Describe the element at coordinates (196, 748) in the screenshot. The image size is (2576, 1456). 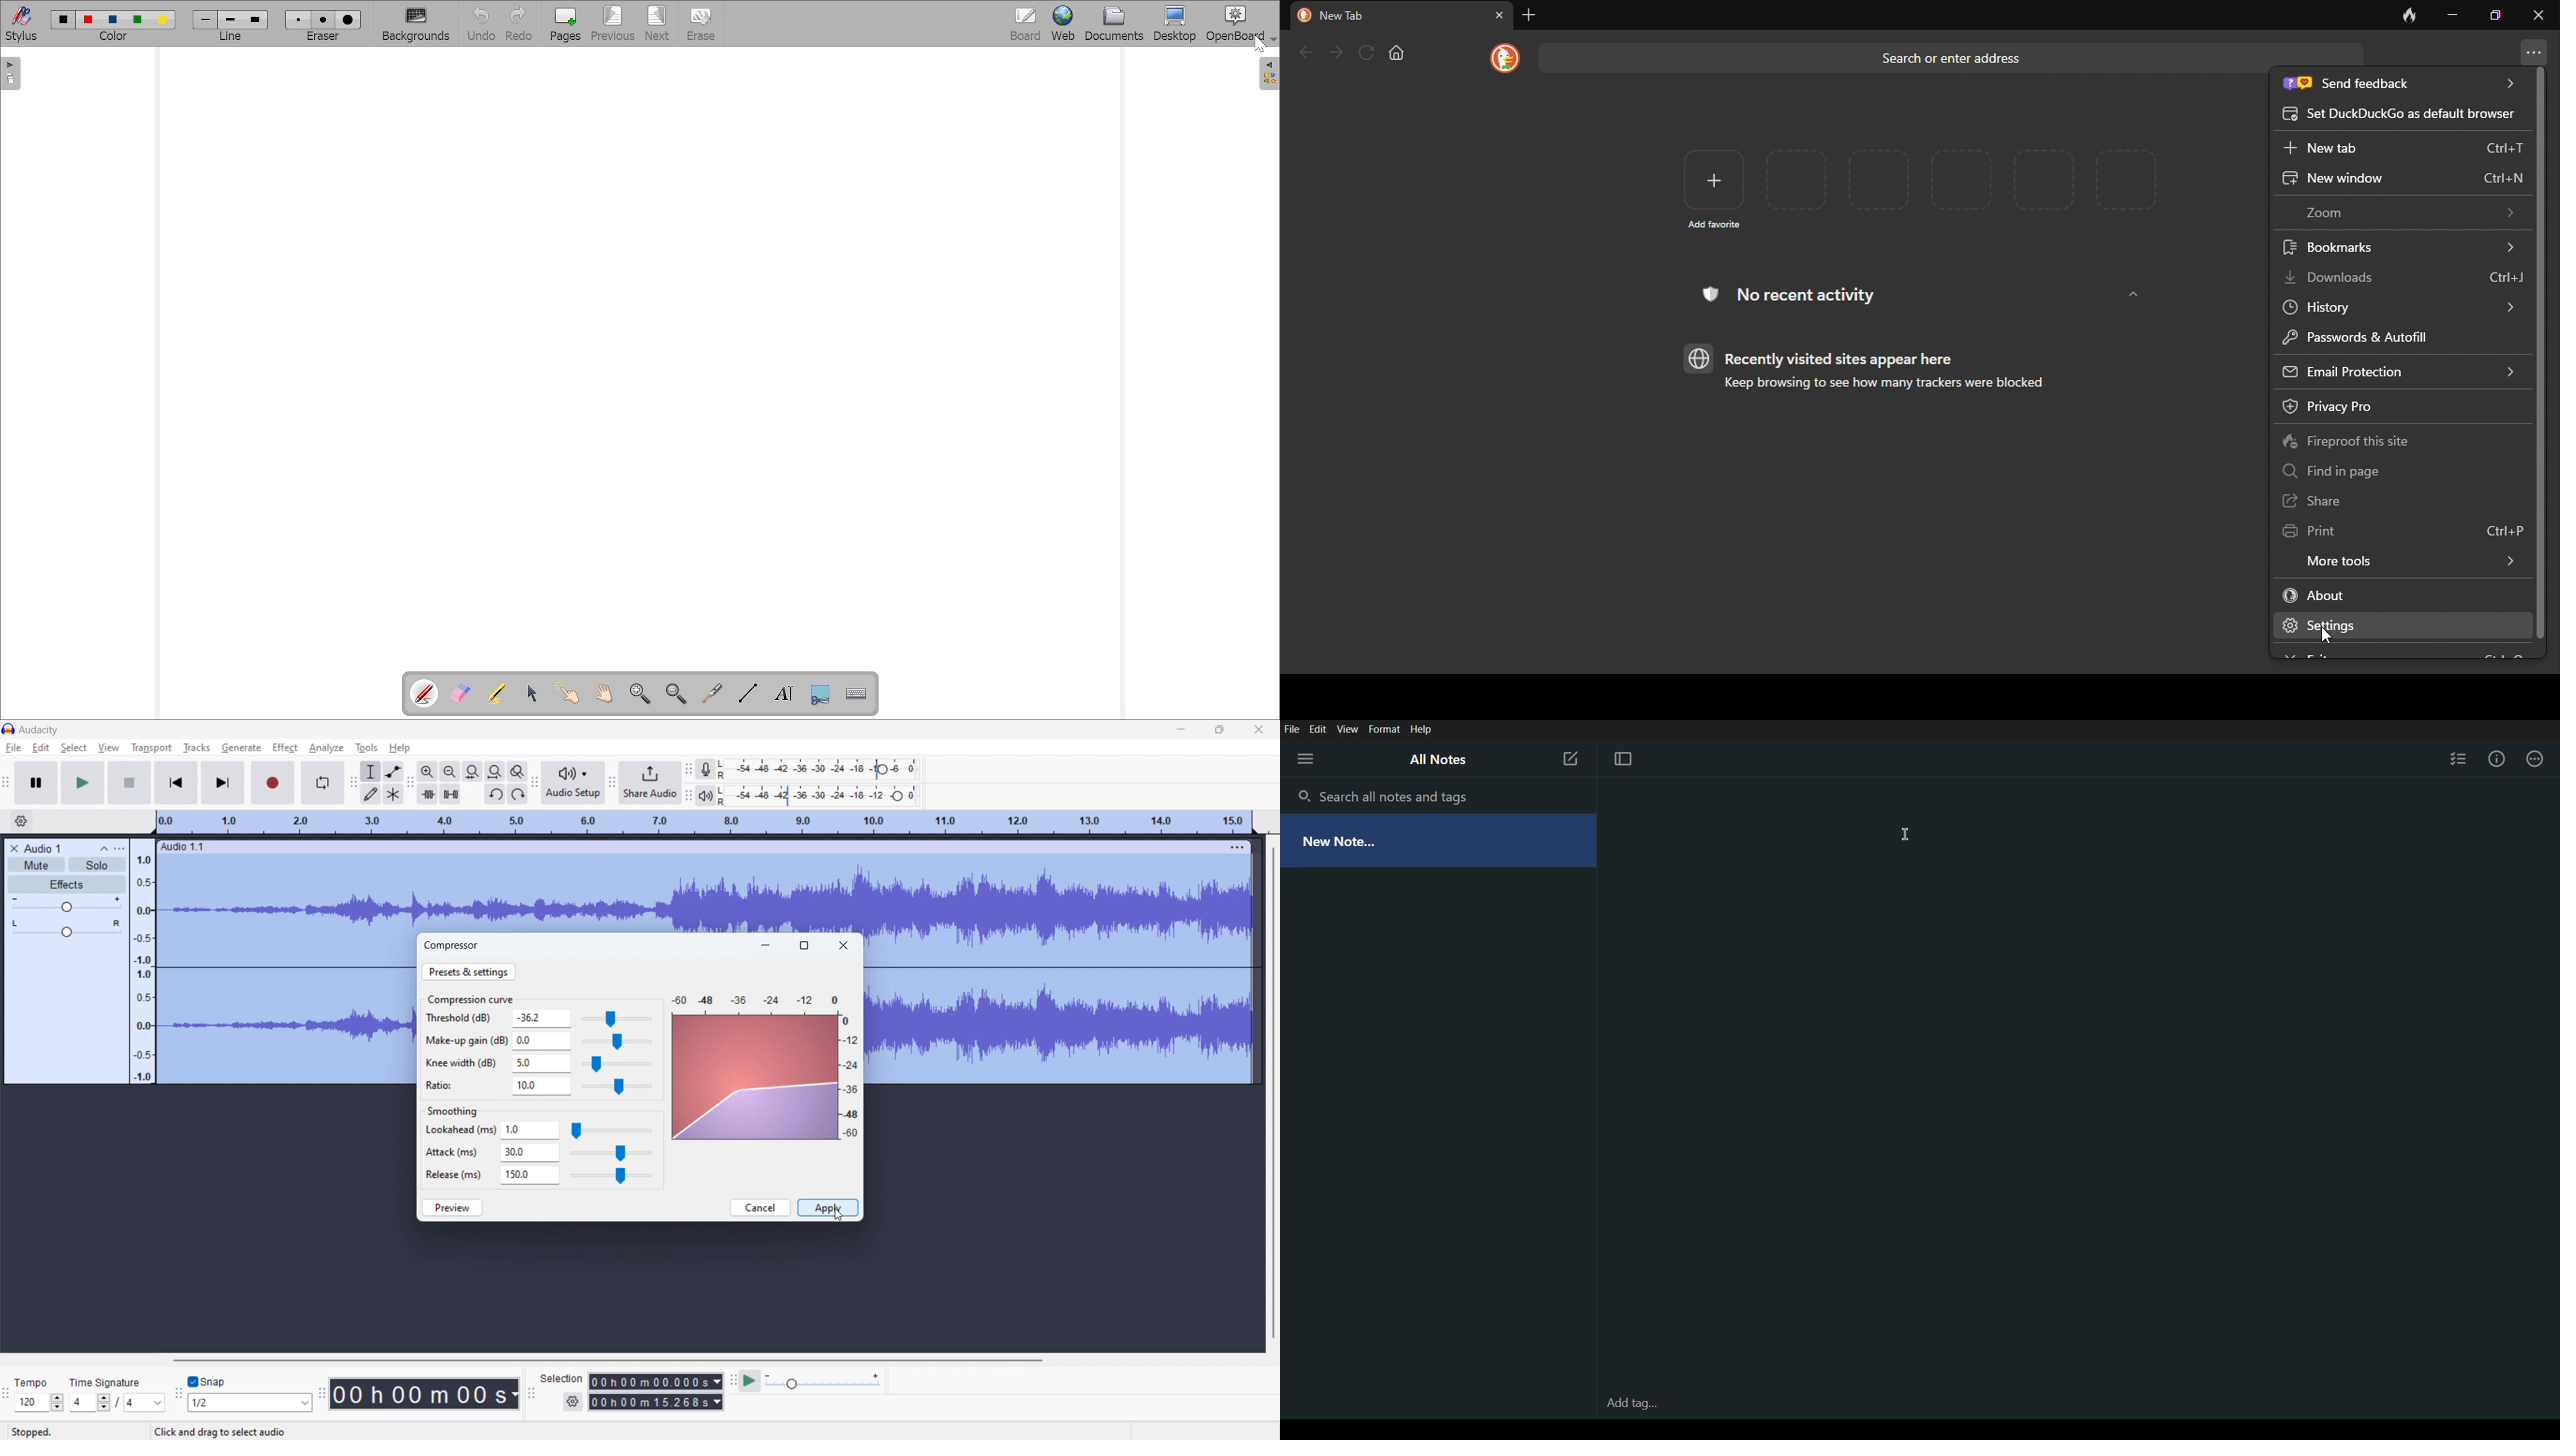
I see `tracks` at that location.